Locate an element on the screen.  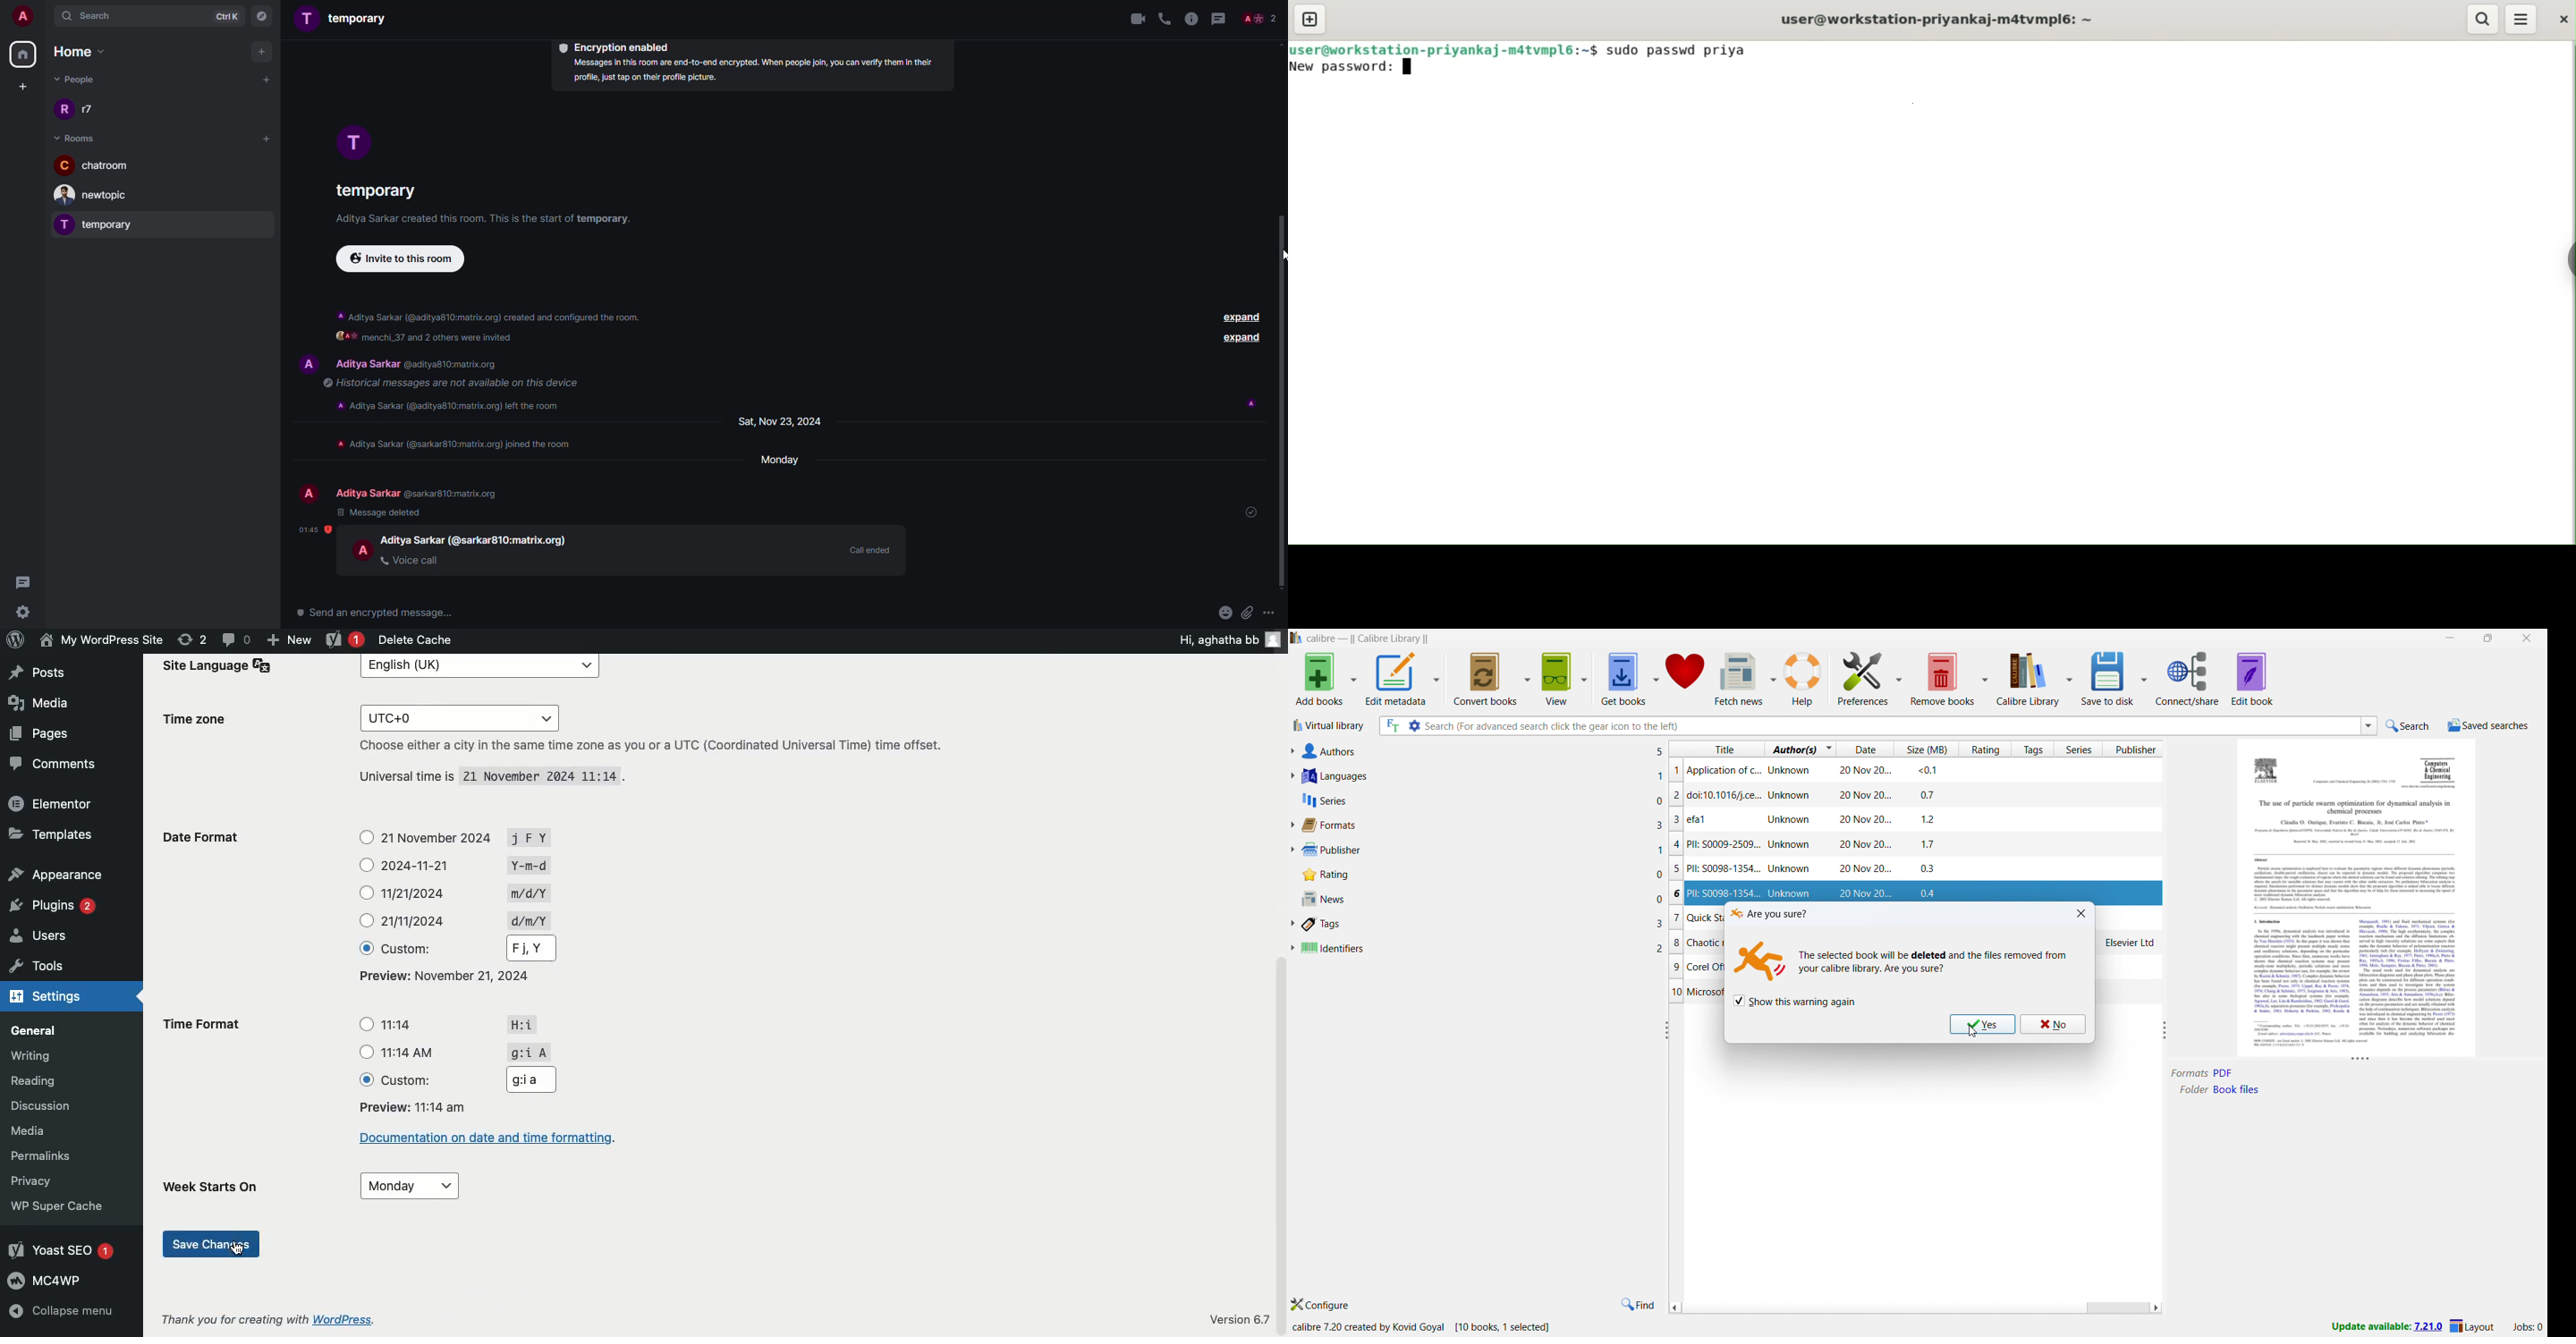
General is located at coordinates (31, 1031).